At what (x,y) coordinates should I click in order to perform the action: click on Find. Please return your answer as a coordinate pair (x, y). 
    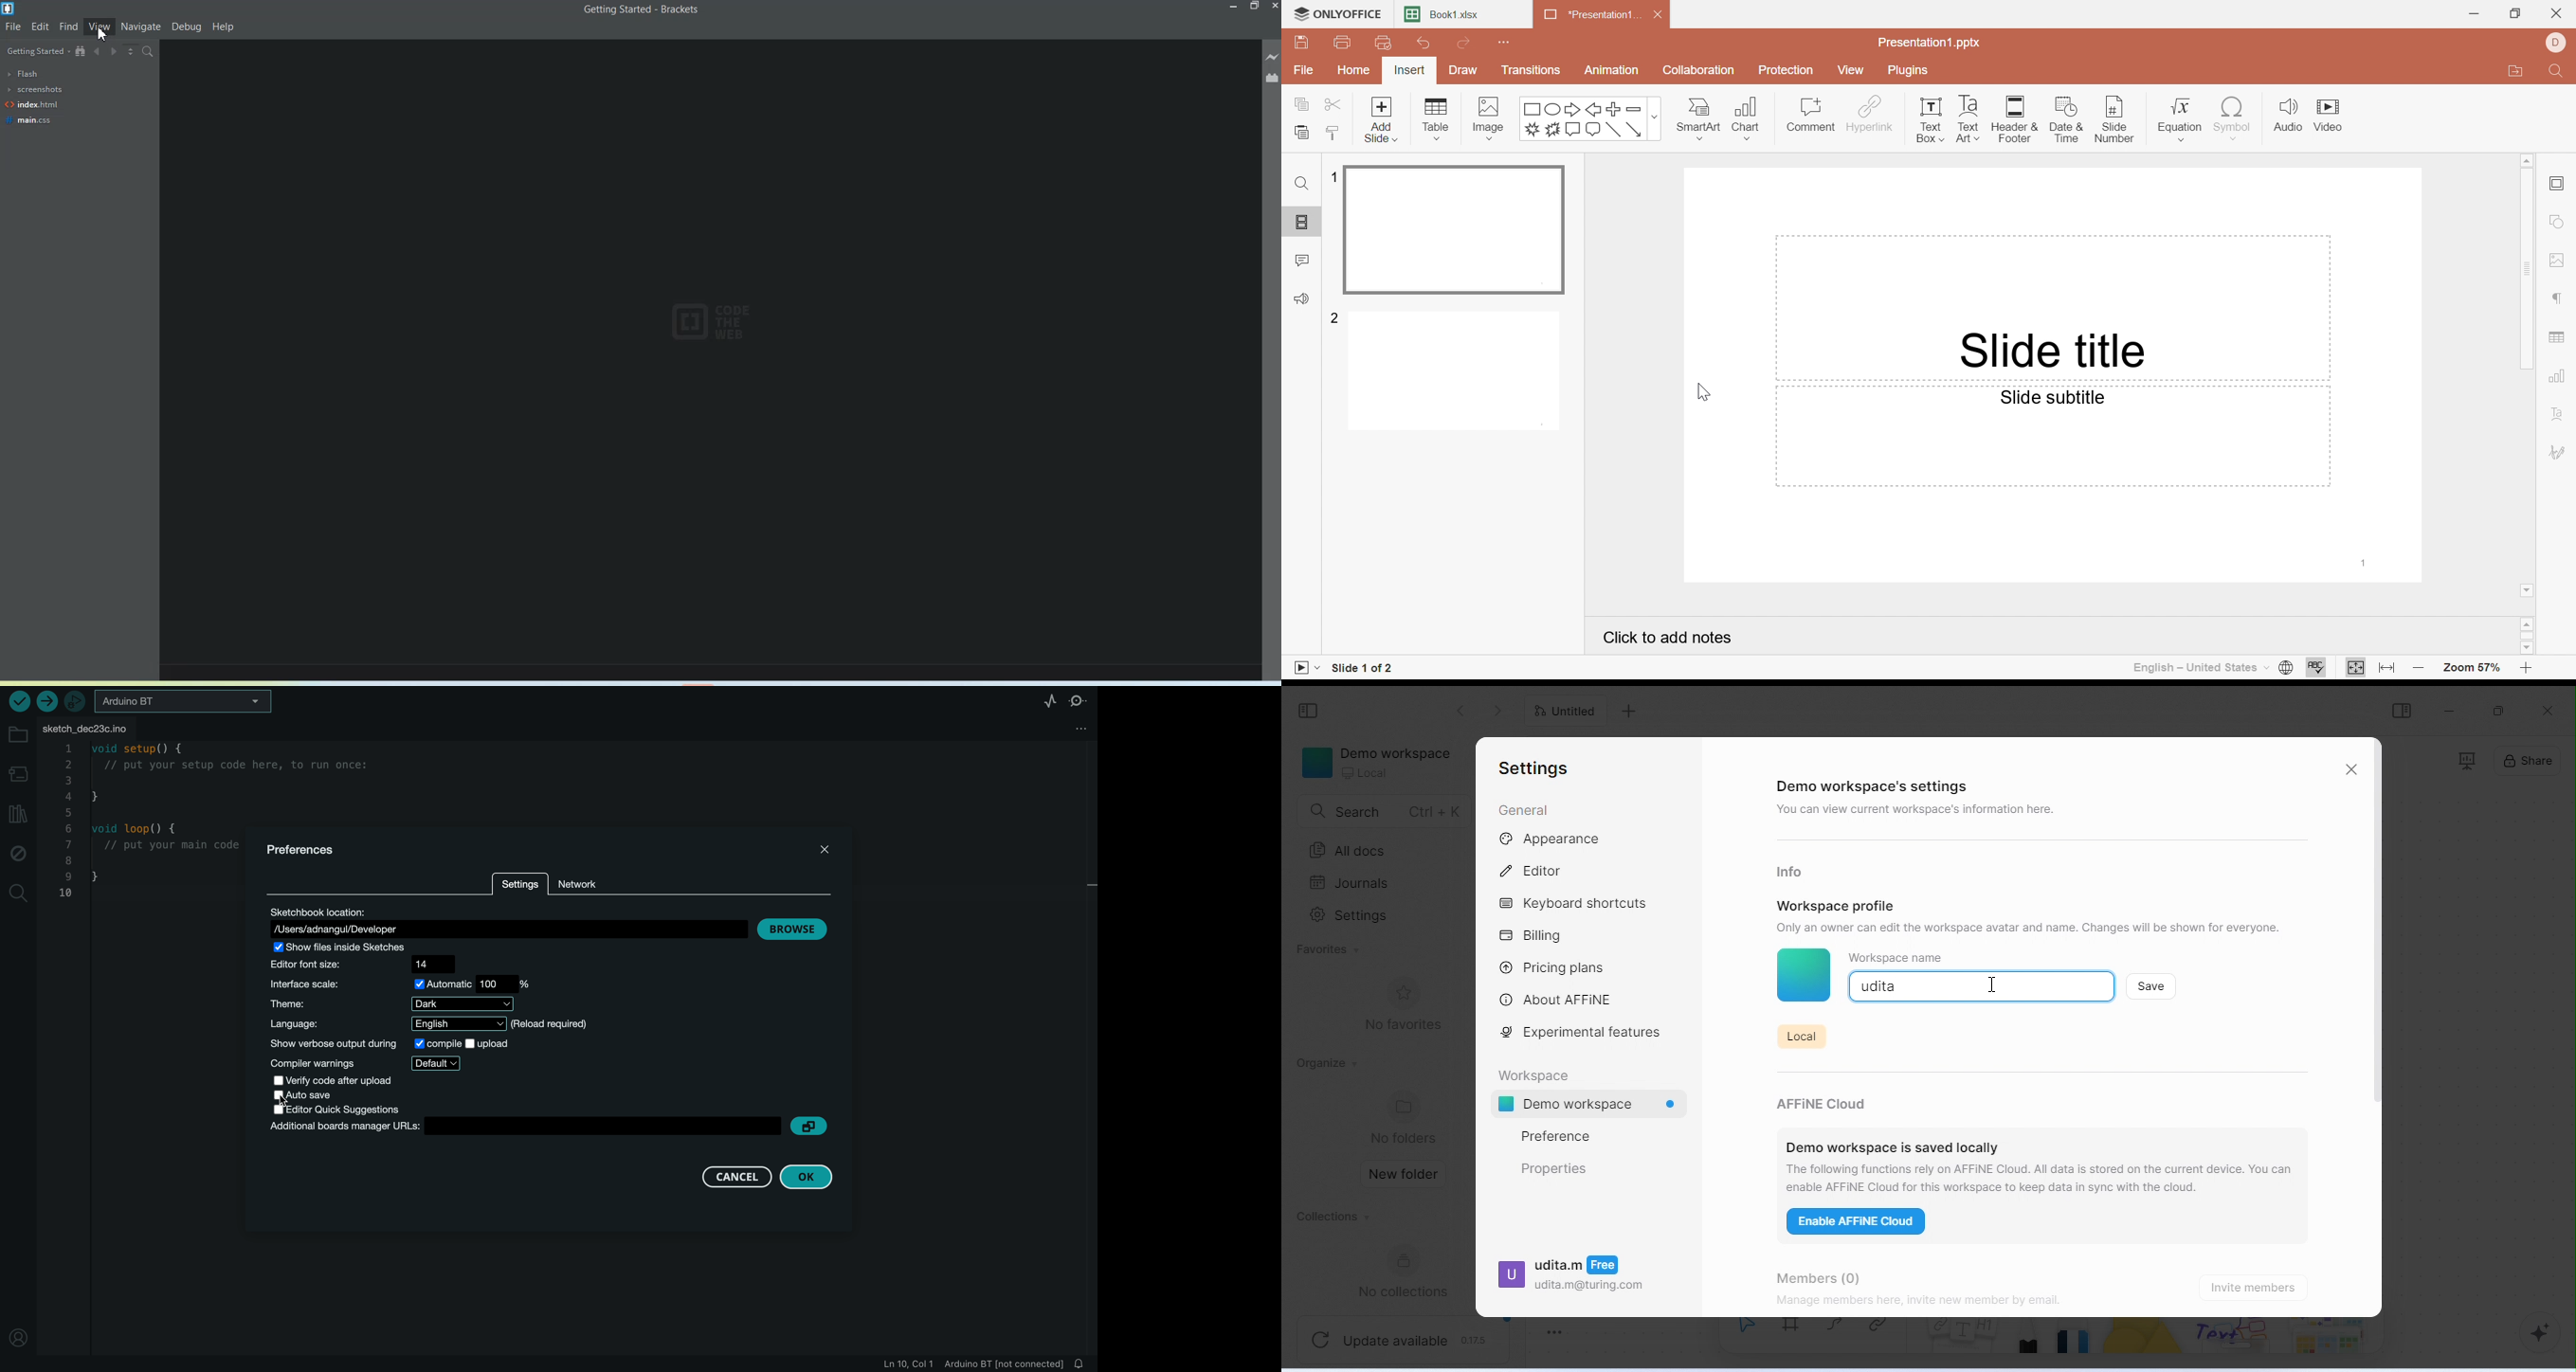
    Looking at the image, I should click on (69, 26).